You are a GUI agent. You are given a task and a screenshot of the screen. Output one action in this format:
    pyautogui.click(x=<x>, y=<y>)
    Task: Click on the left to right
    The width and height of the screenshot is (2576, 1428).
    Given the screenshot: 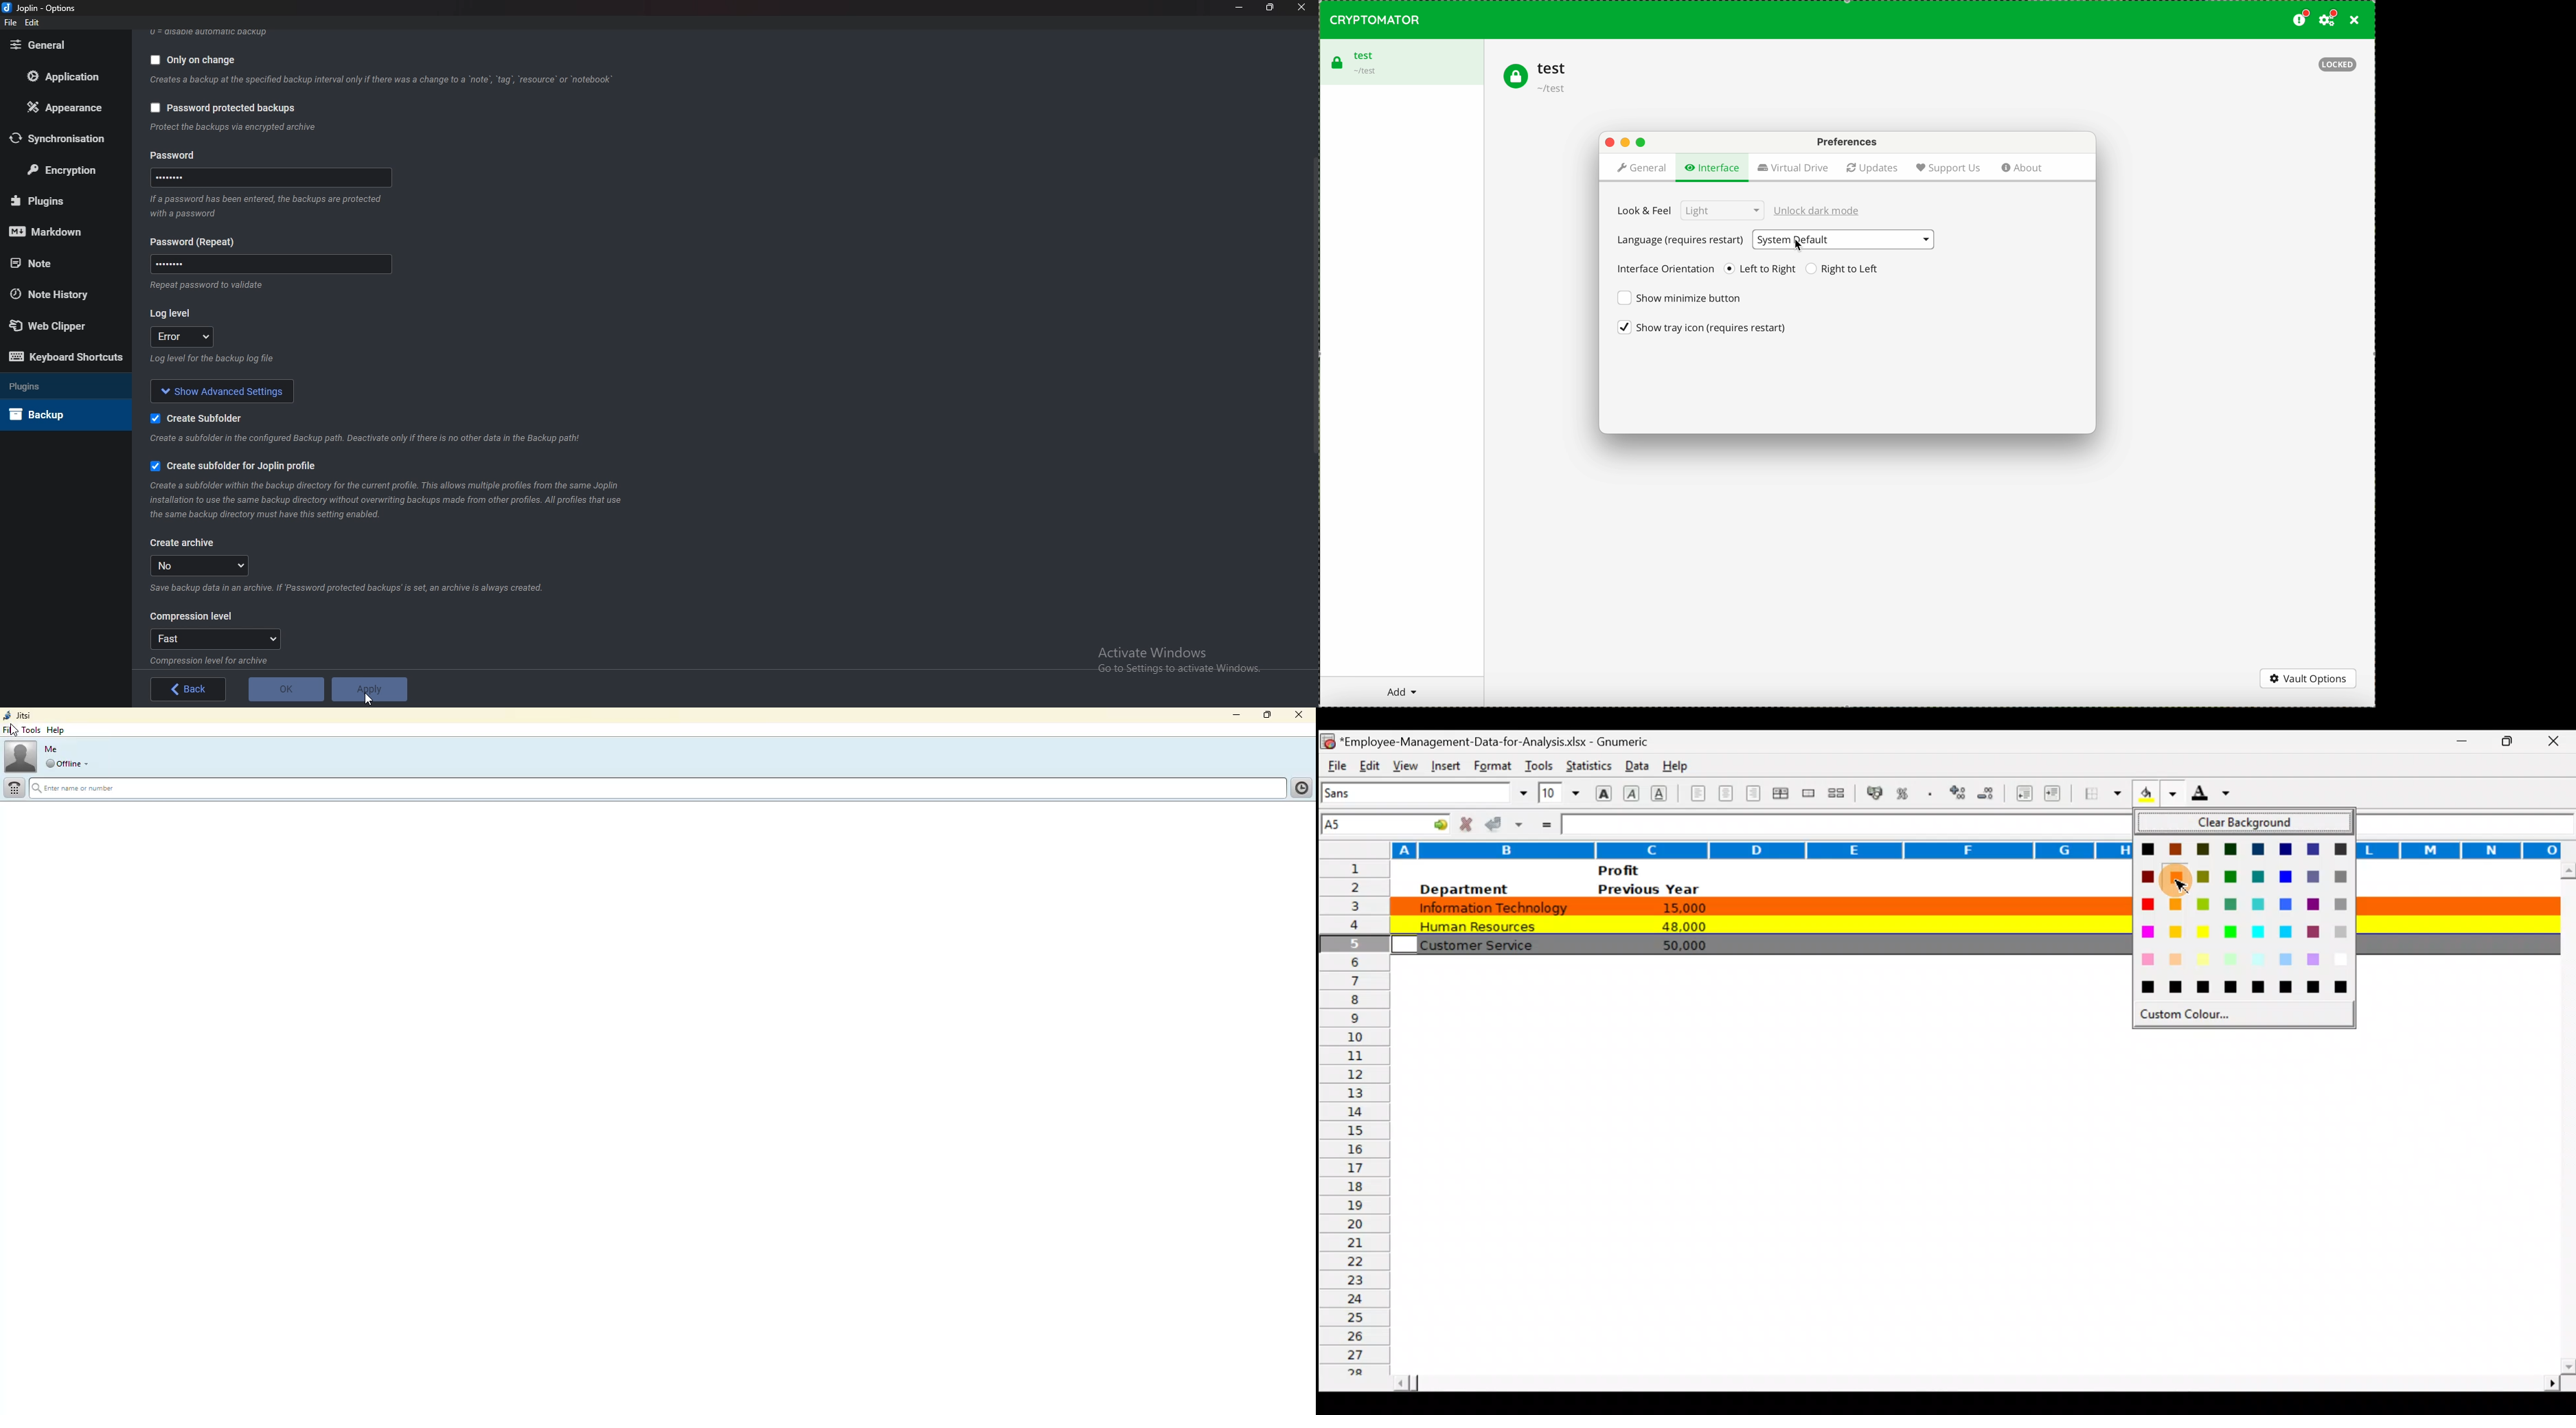 What is the action you would take?
    pyautogui.click(x=1761, y=268)
    